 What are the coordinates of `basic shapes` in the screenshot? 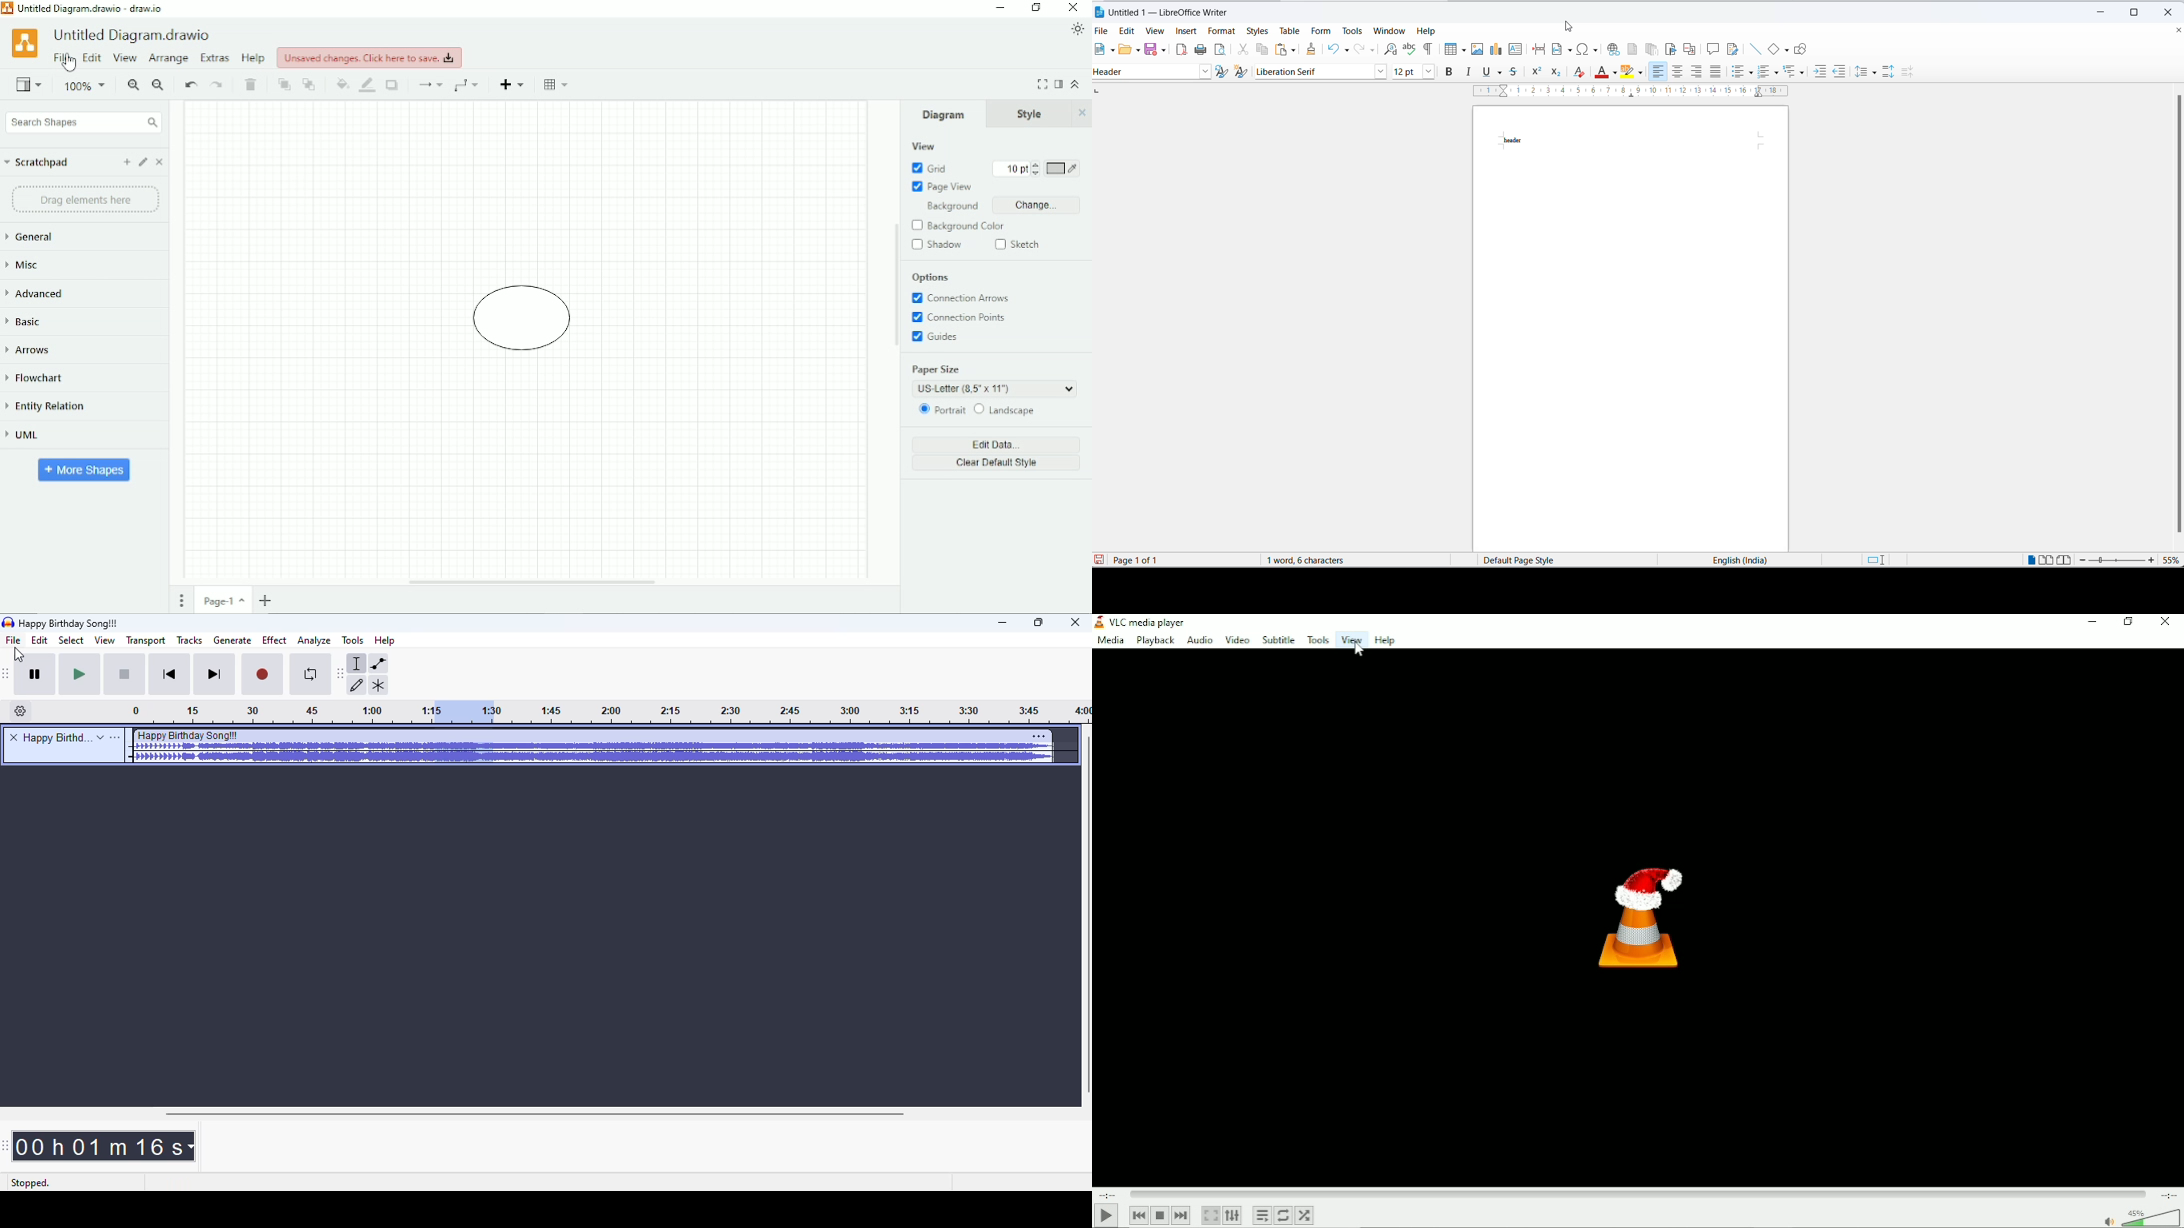 It's located at (1773, 49).